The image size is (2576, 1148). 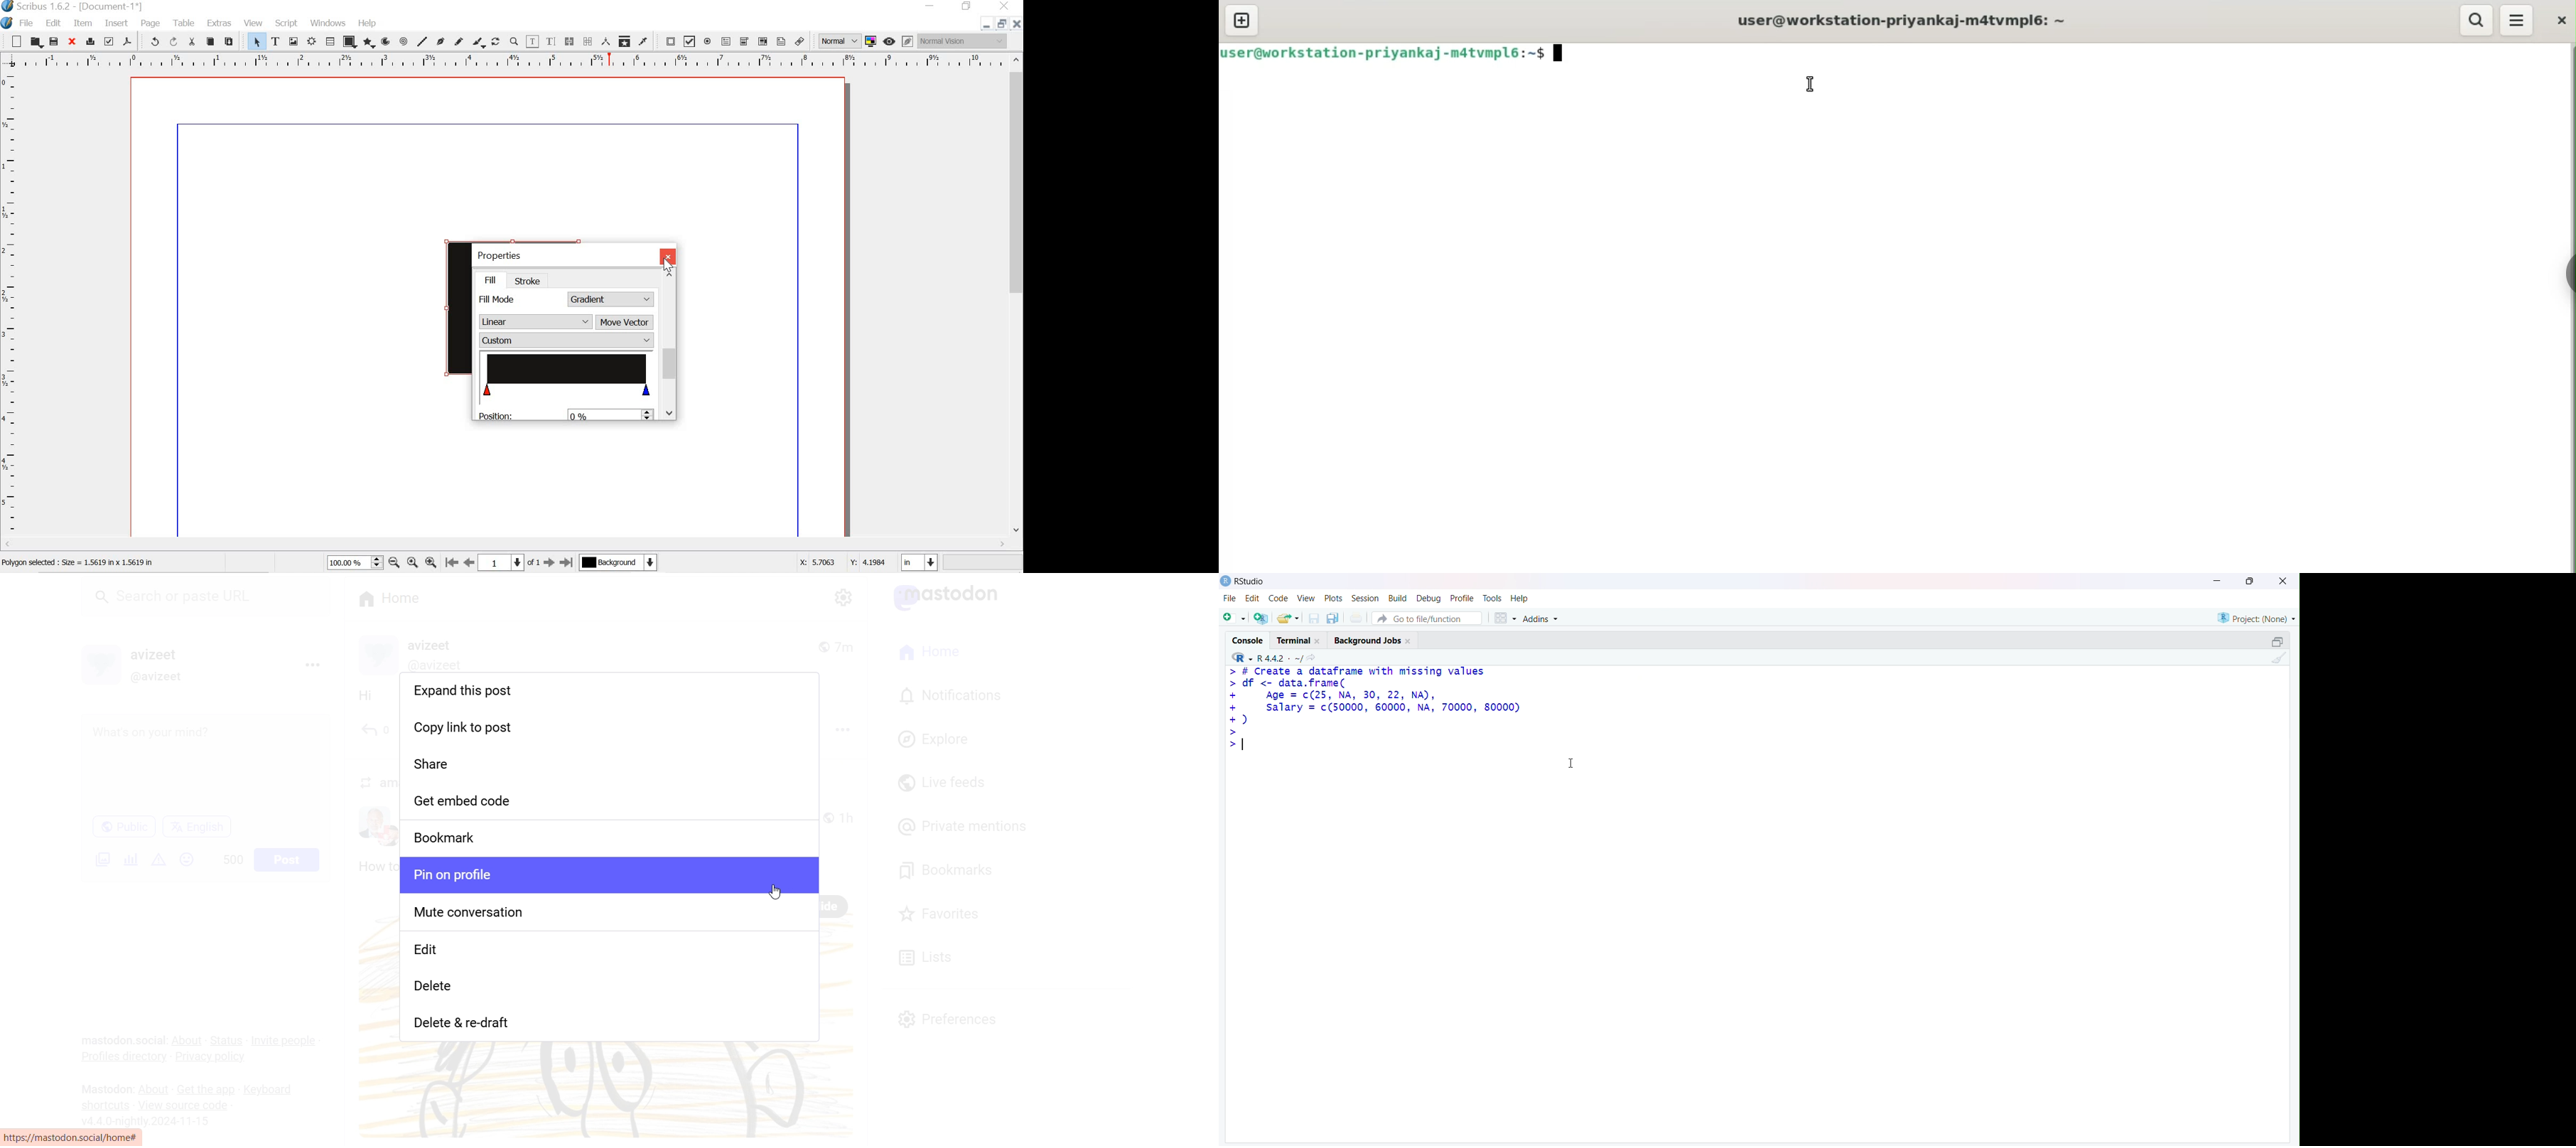 I want to click on minimize, so click(x=986, y=26).